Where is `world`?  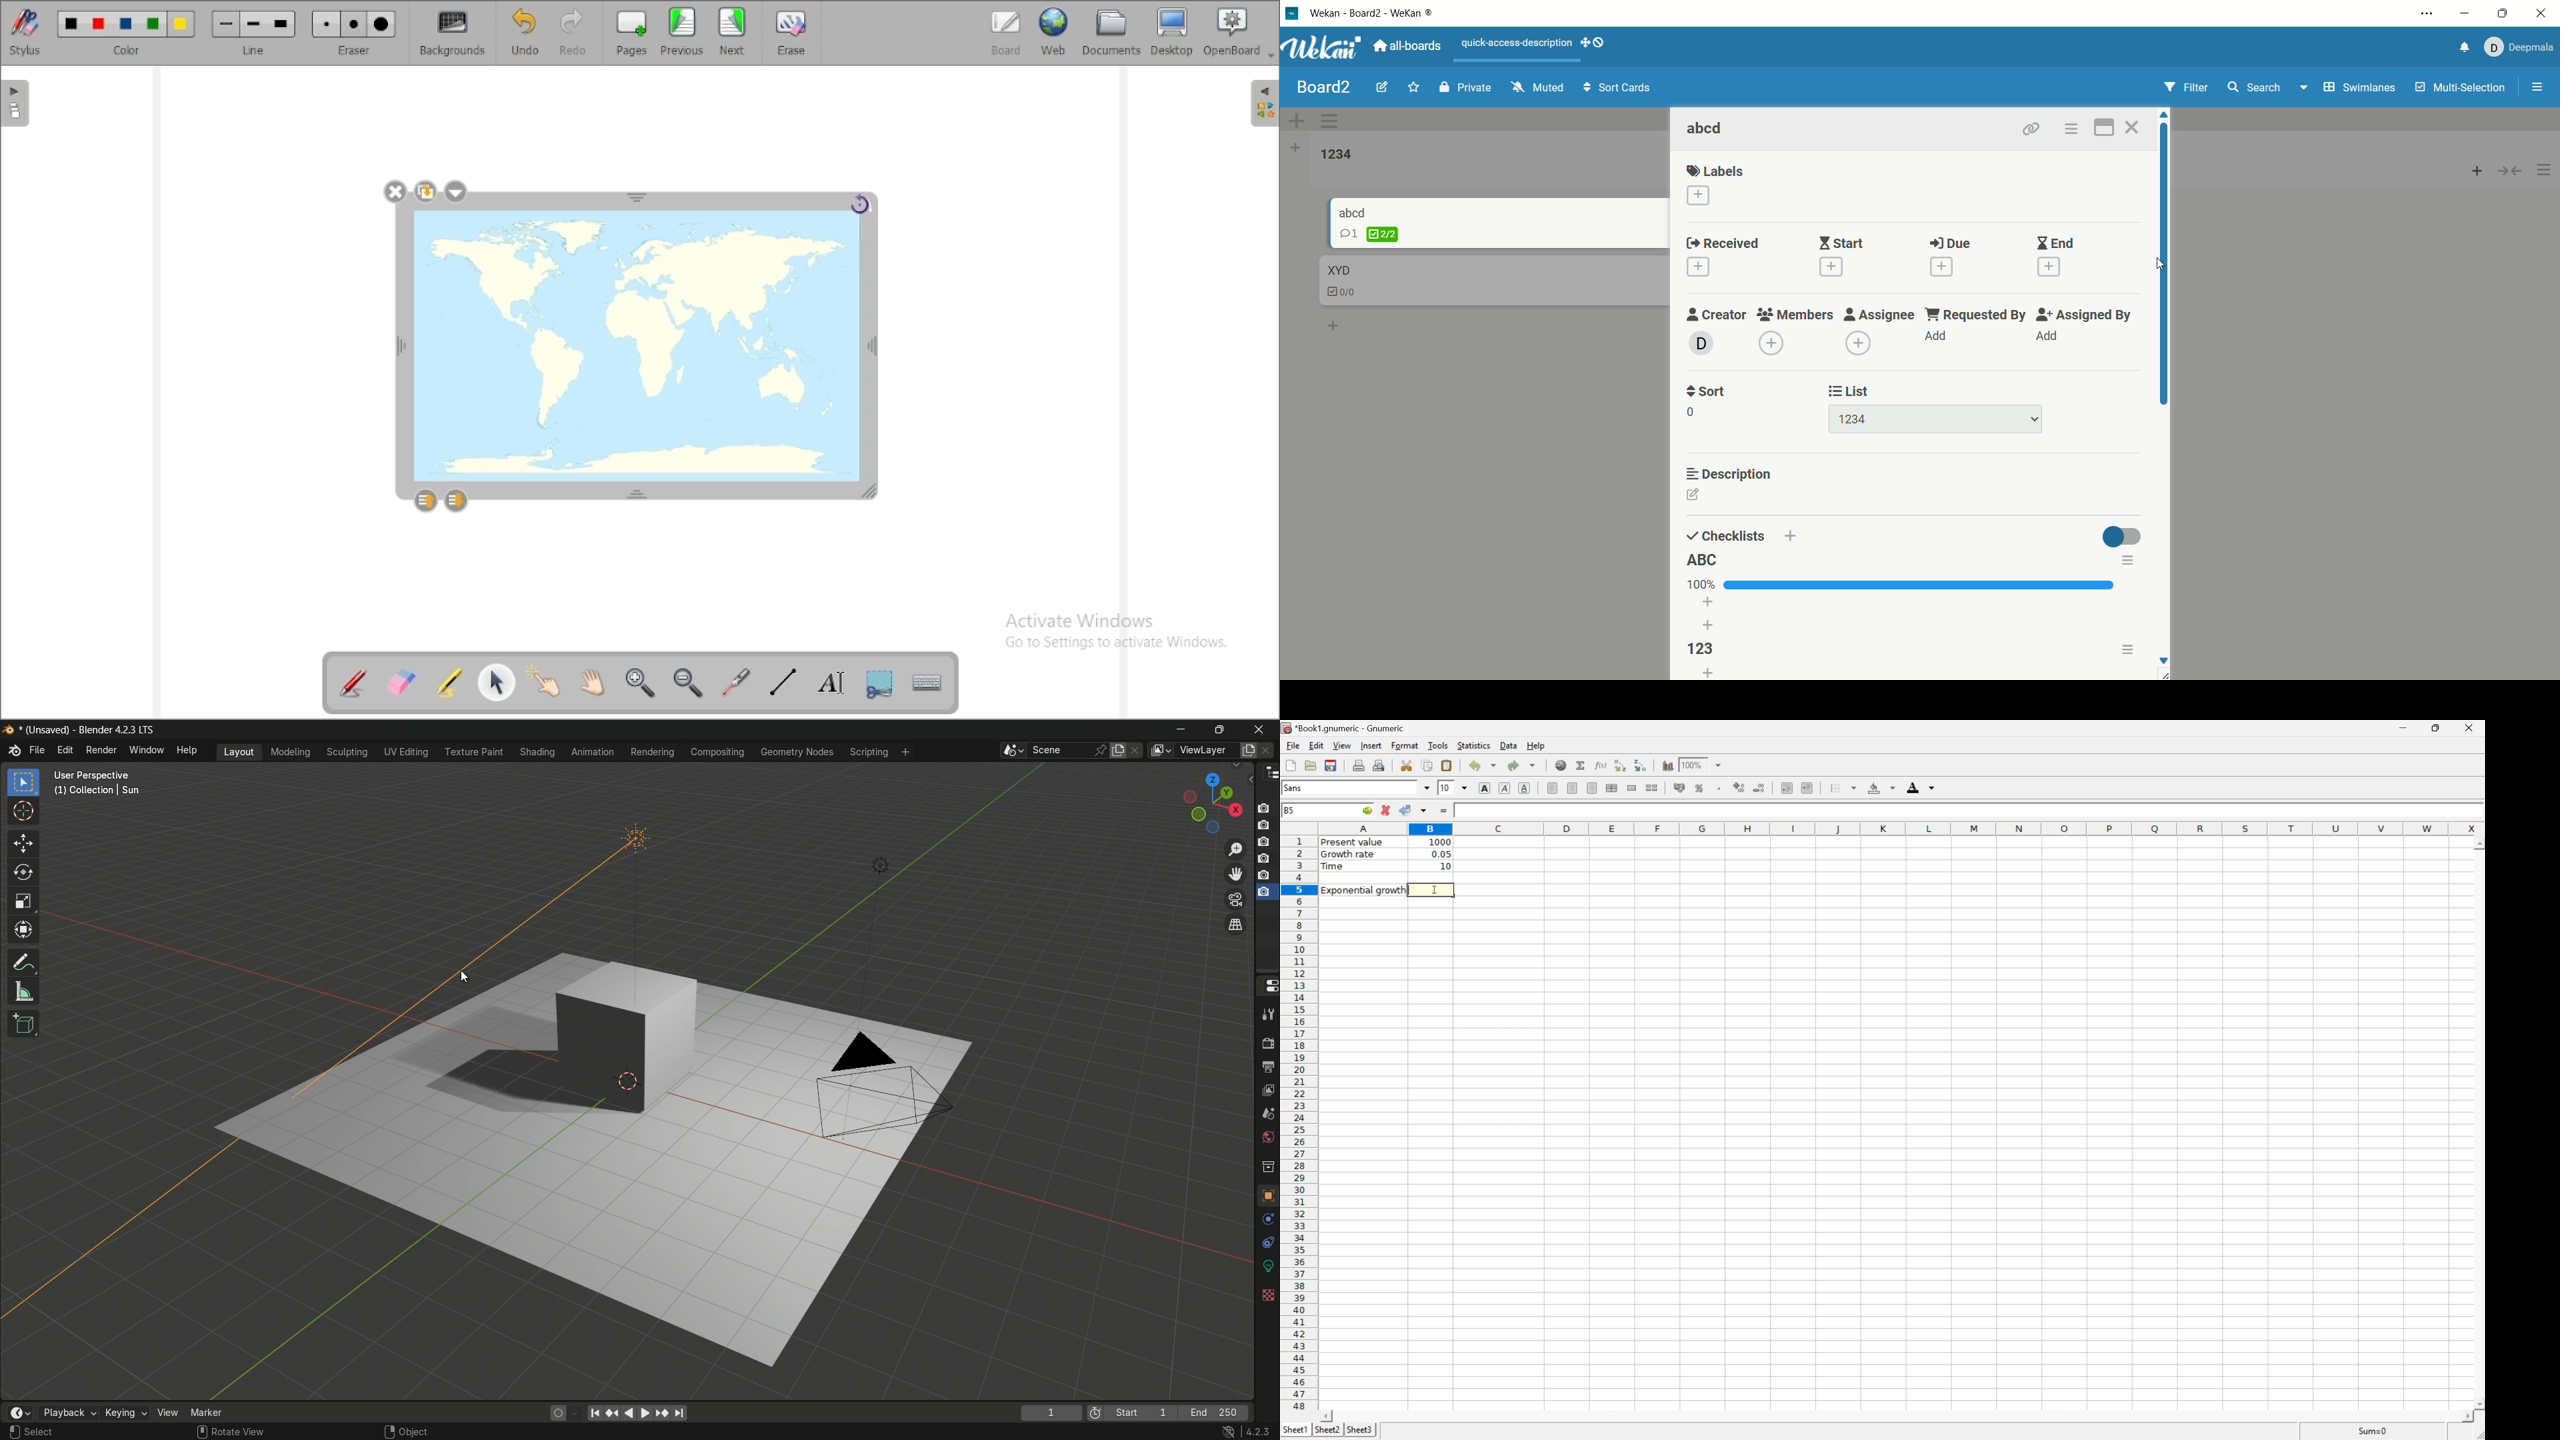
world is located at coordinates (1269, 1138).